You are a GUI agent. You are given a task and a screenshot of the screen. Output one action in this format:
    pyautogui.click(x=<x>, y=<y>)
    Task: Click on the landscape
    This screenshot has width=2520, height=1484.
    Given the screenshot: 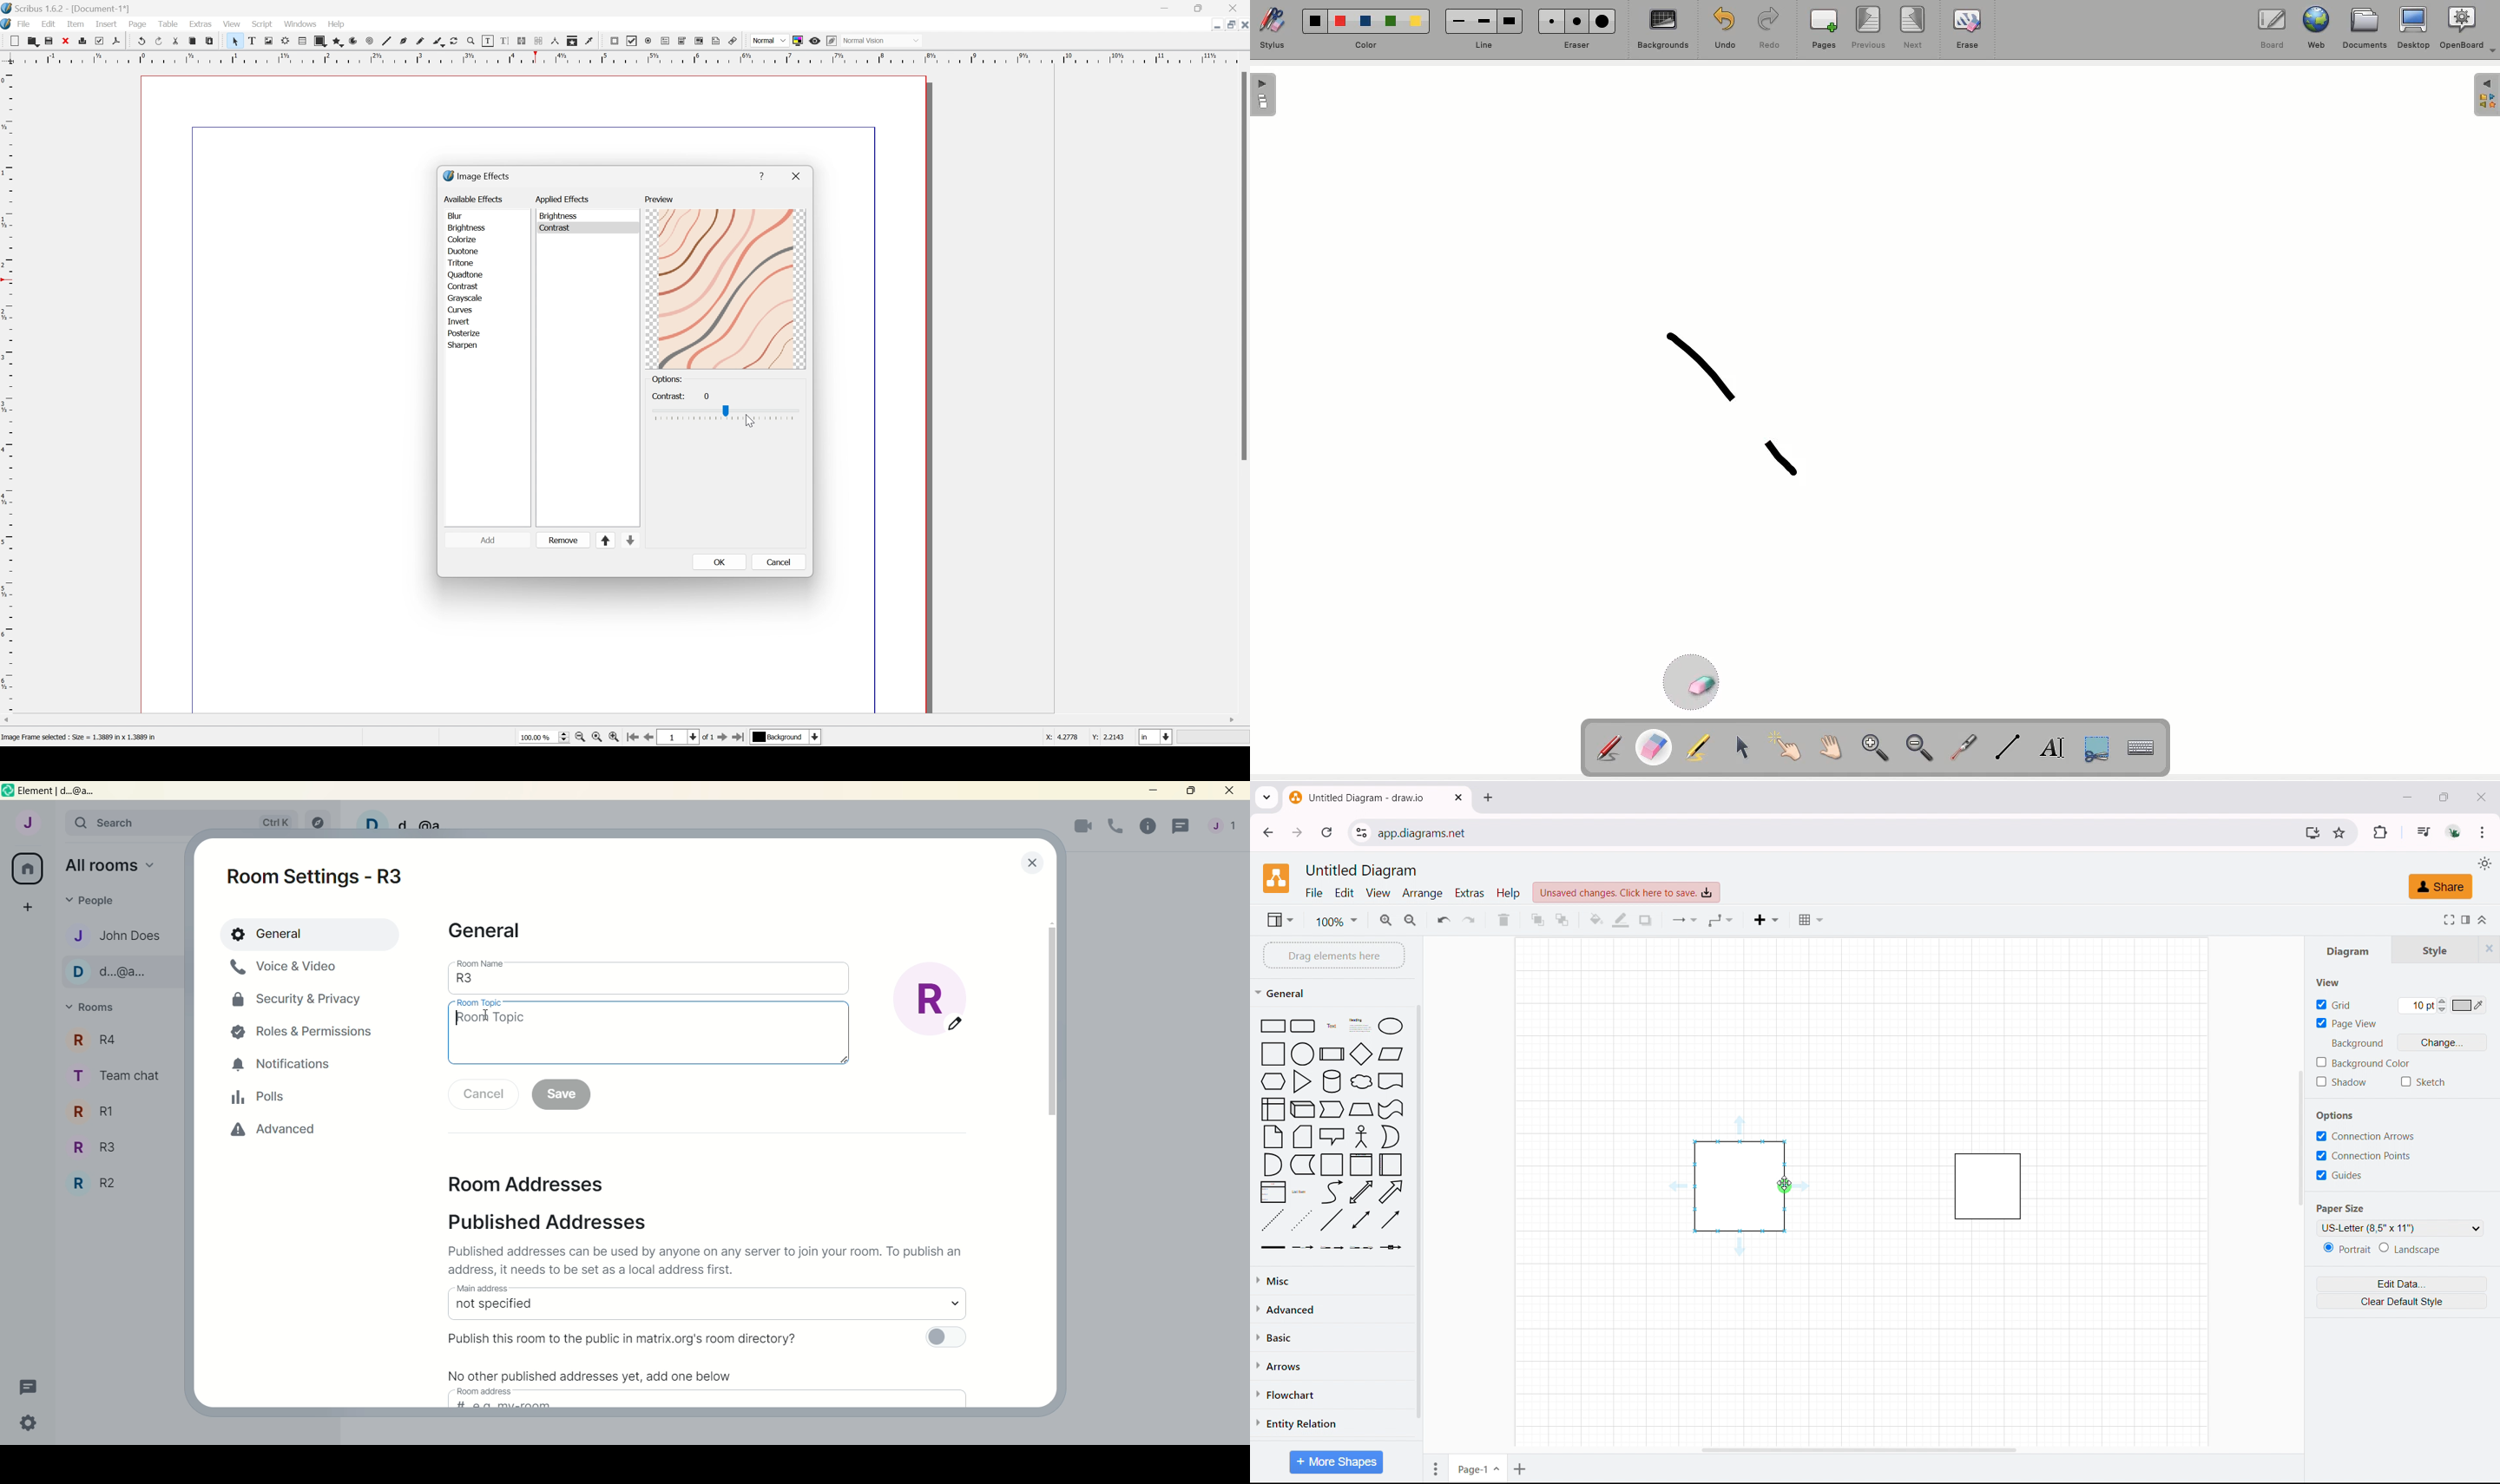 What is the action you would take?
    pyautogui.click(x=2413, y=1248)
    